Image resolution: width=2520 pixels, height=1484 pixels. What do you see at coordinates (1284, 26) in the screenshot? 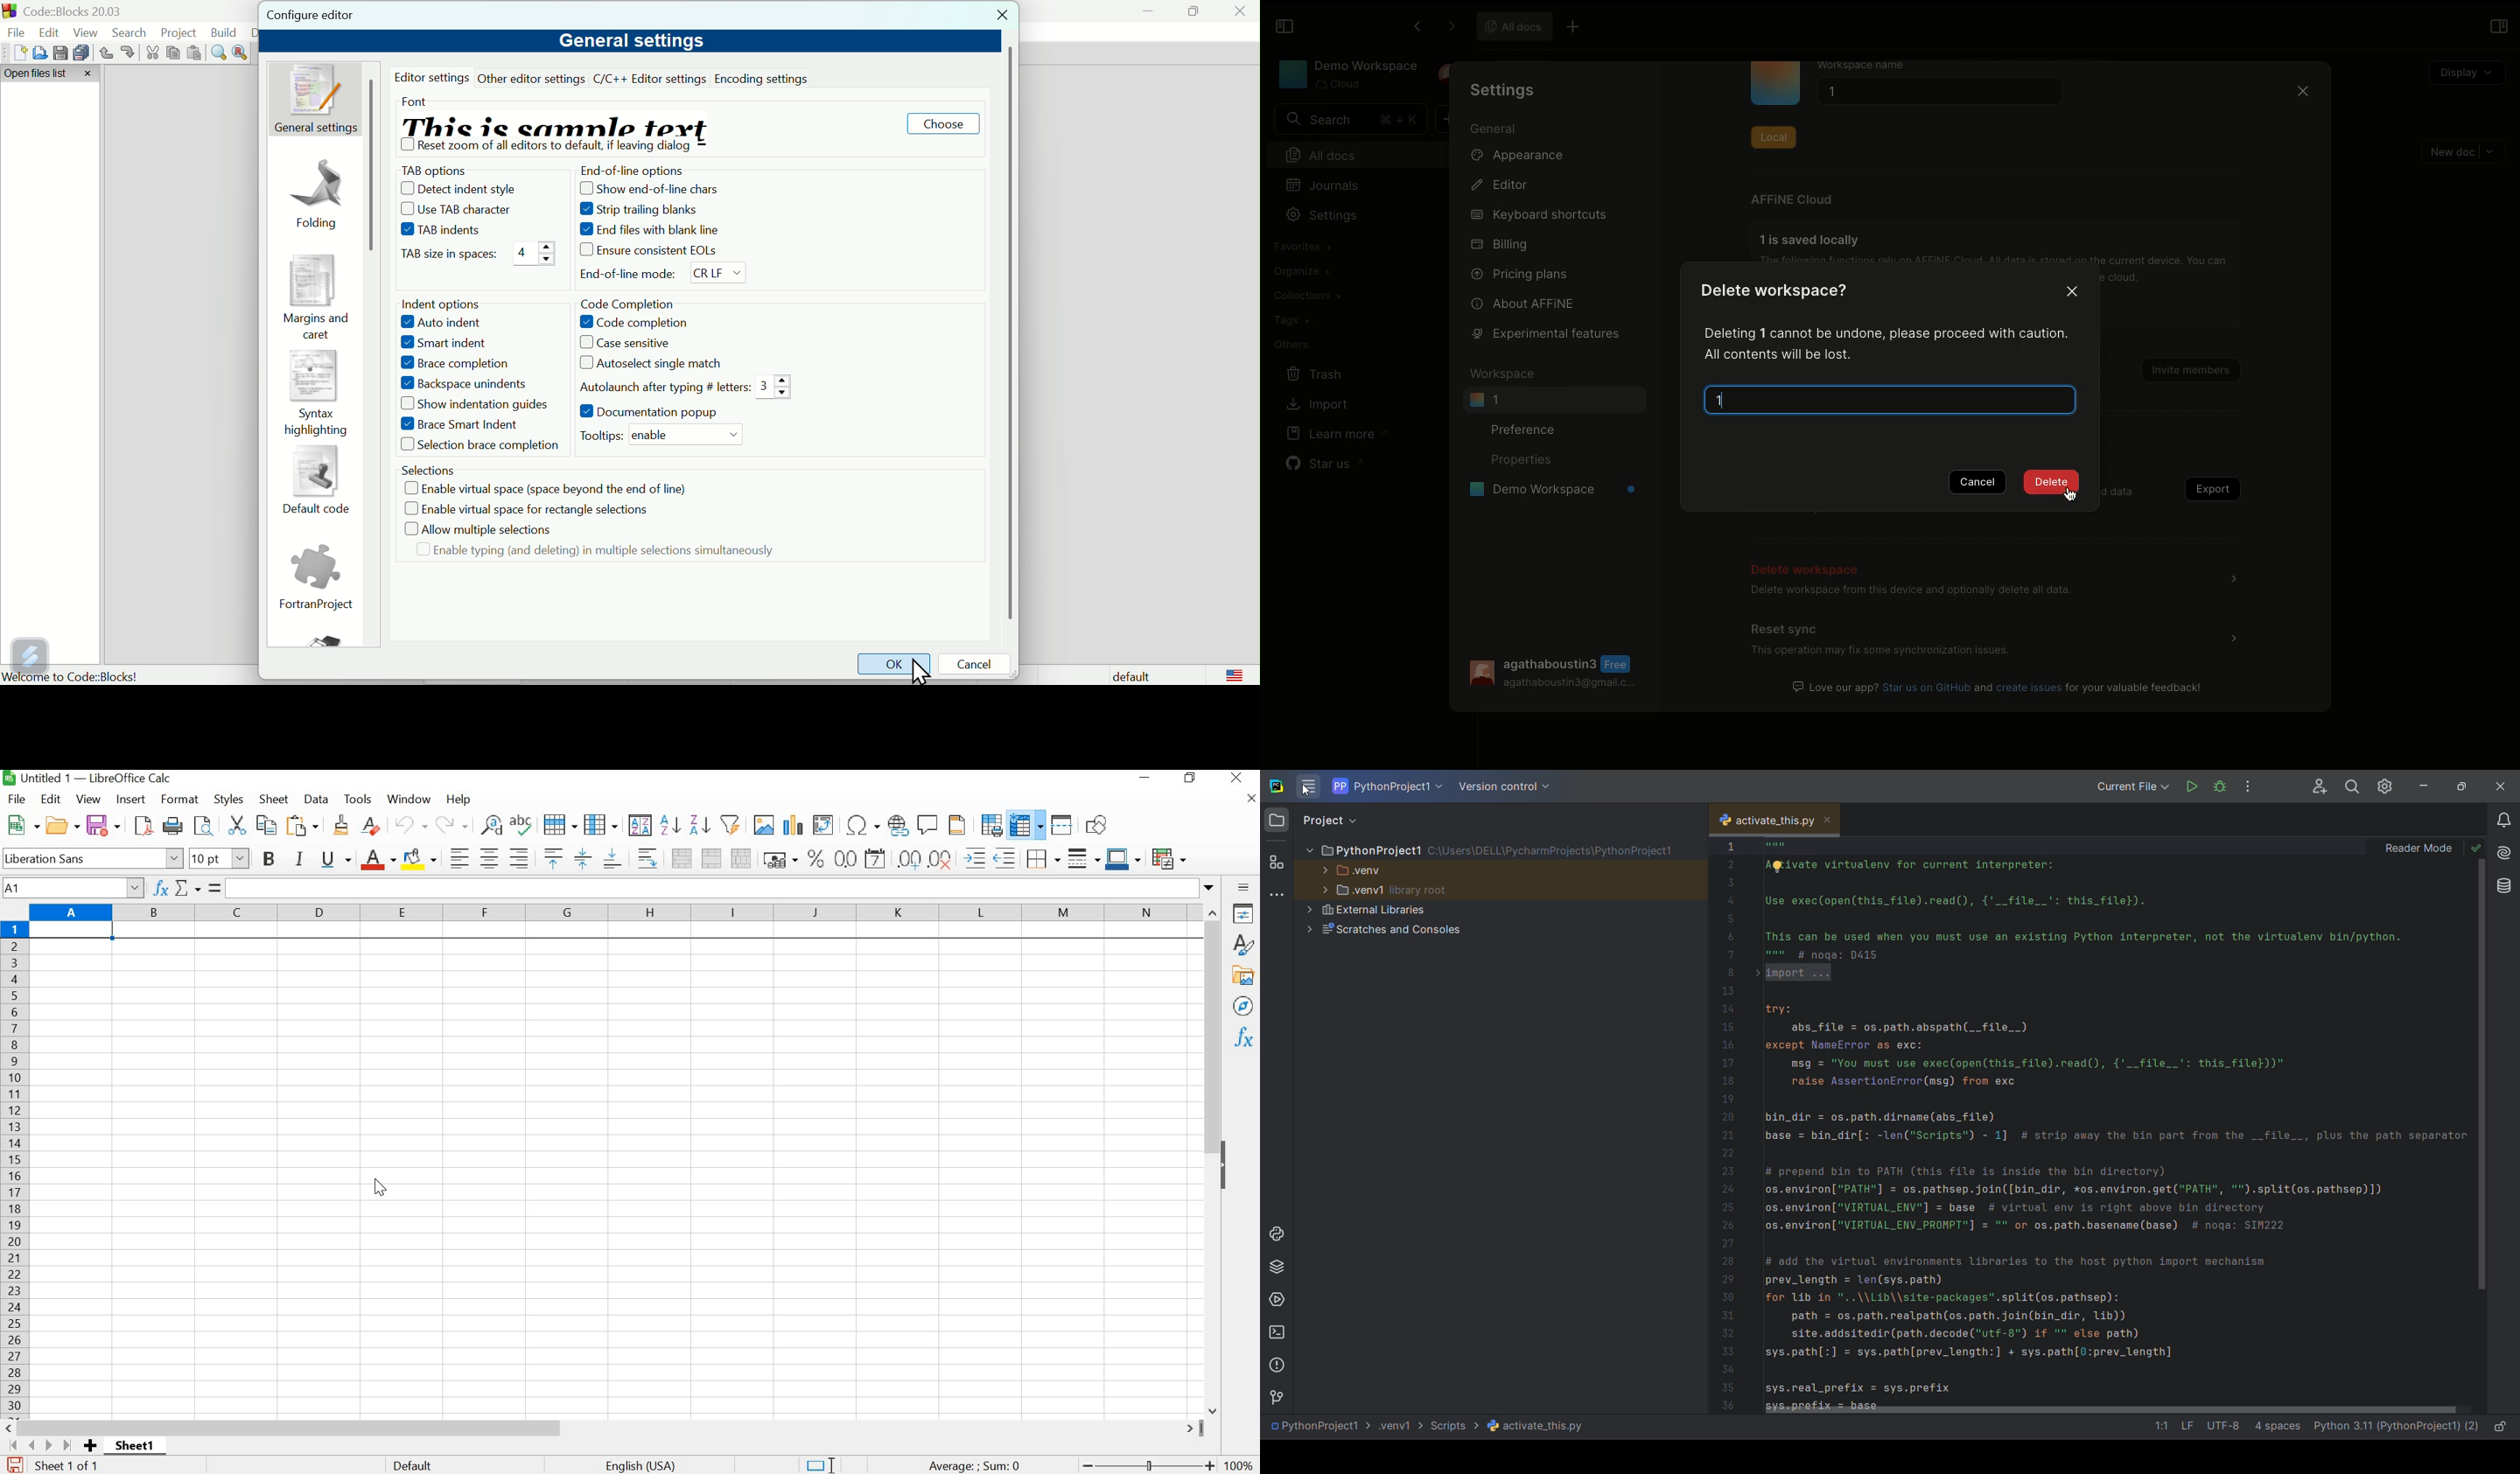
I see `Collapse sidebar` at bounding box center [1284, 26].